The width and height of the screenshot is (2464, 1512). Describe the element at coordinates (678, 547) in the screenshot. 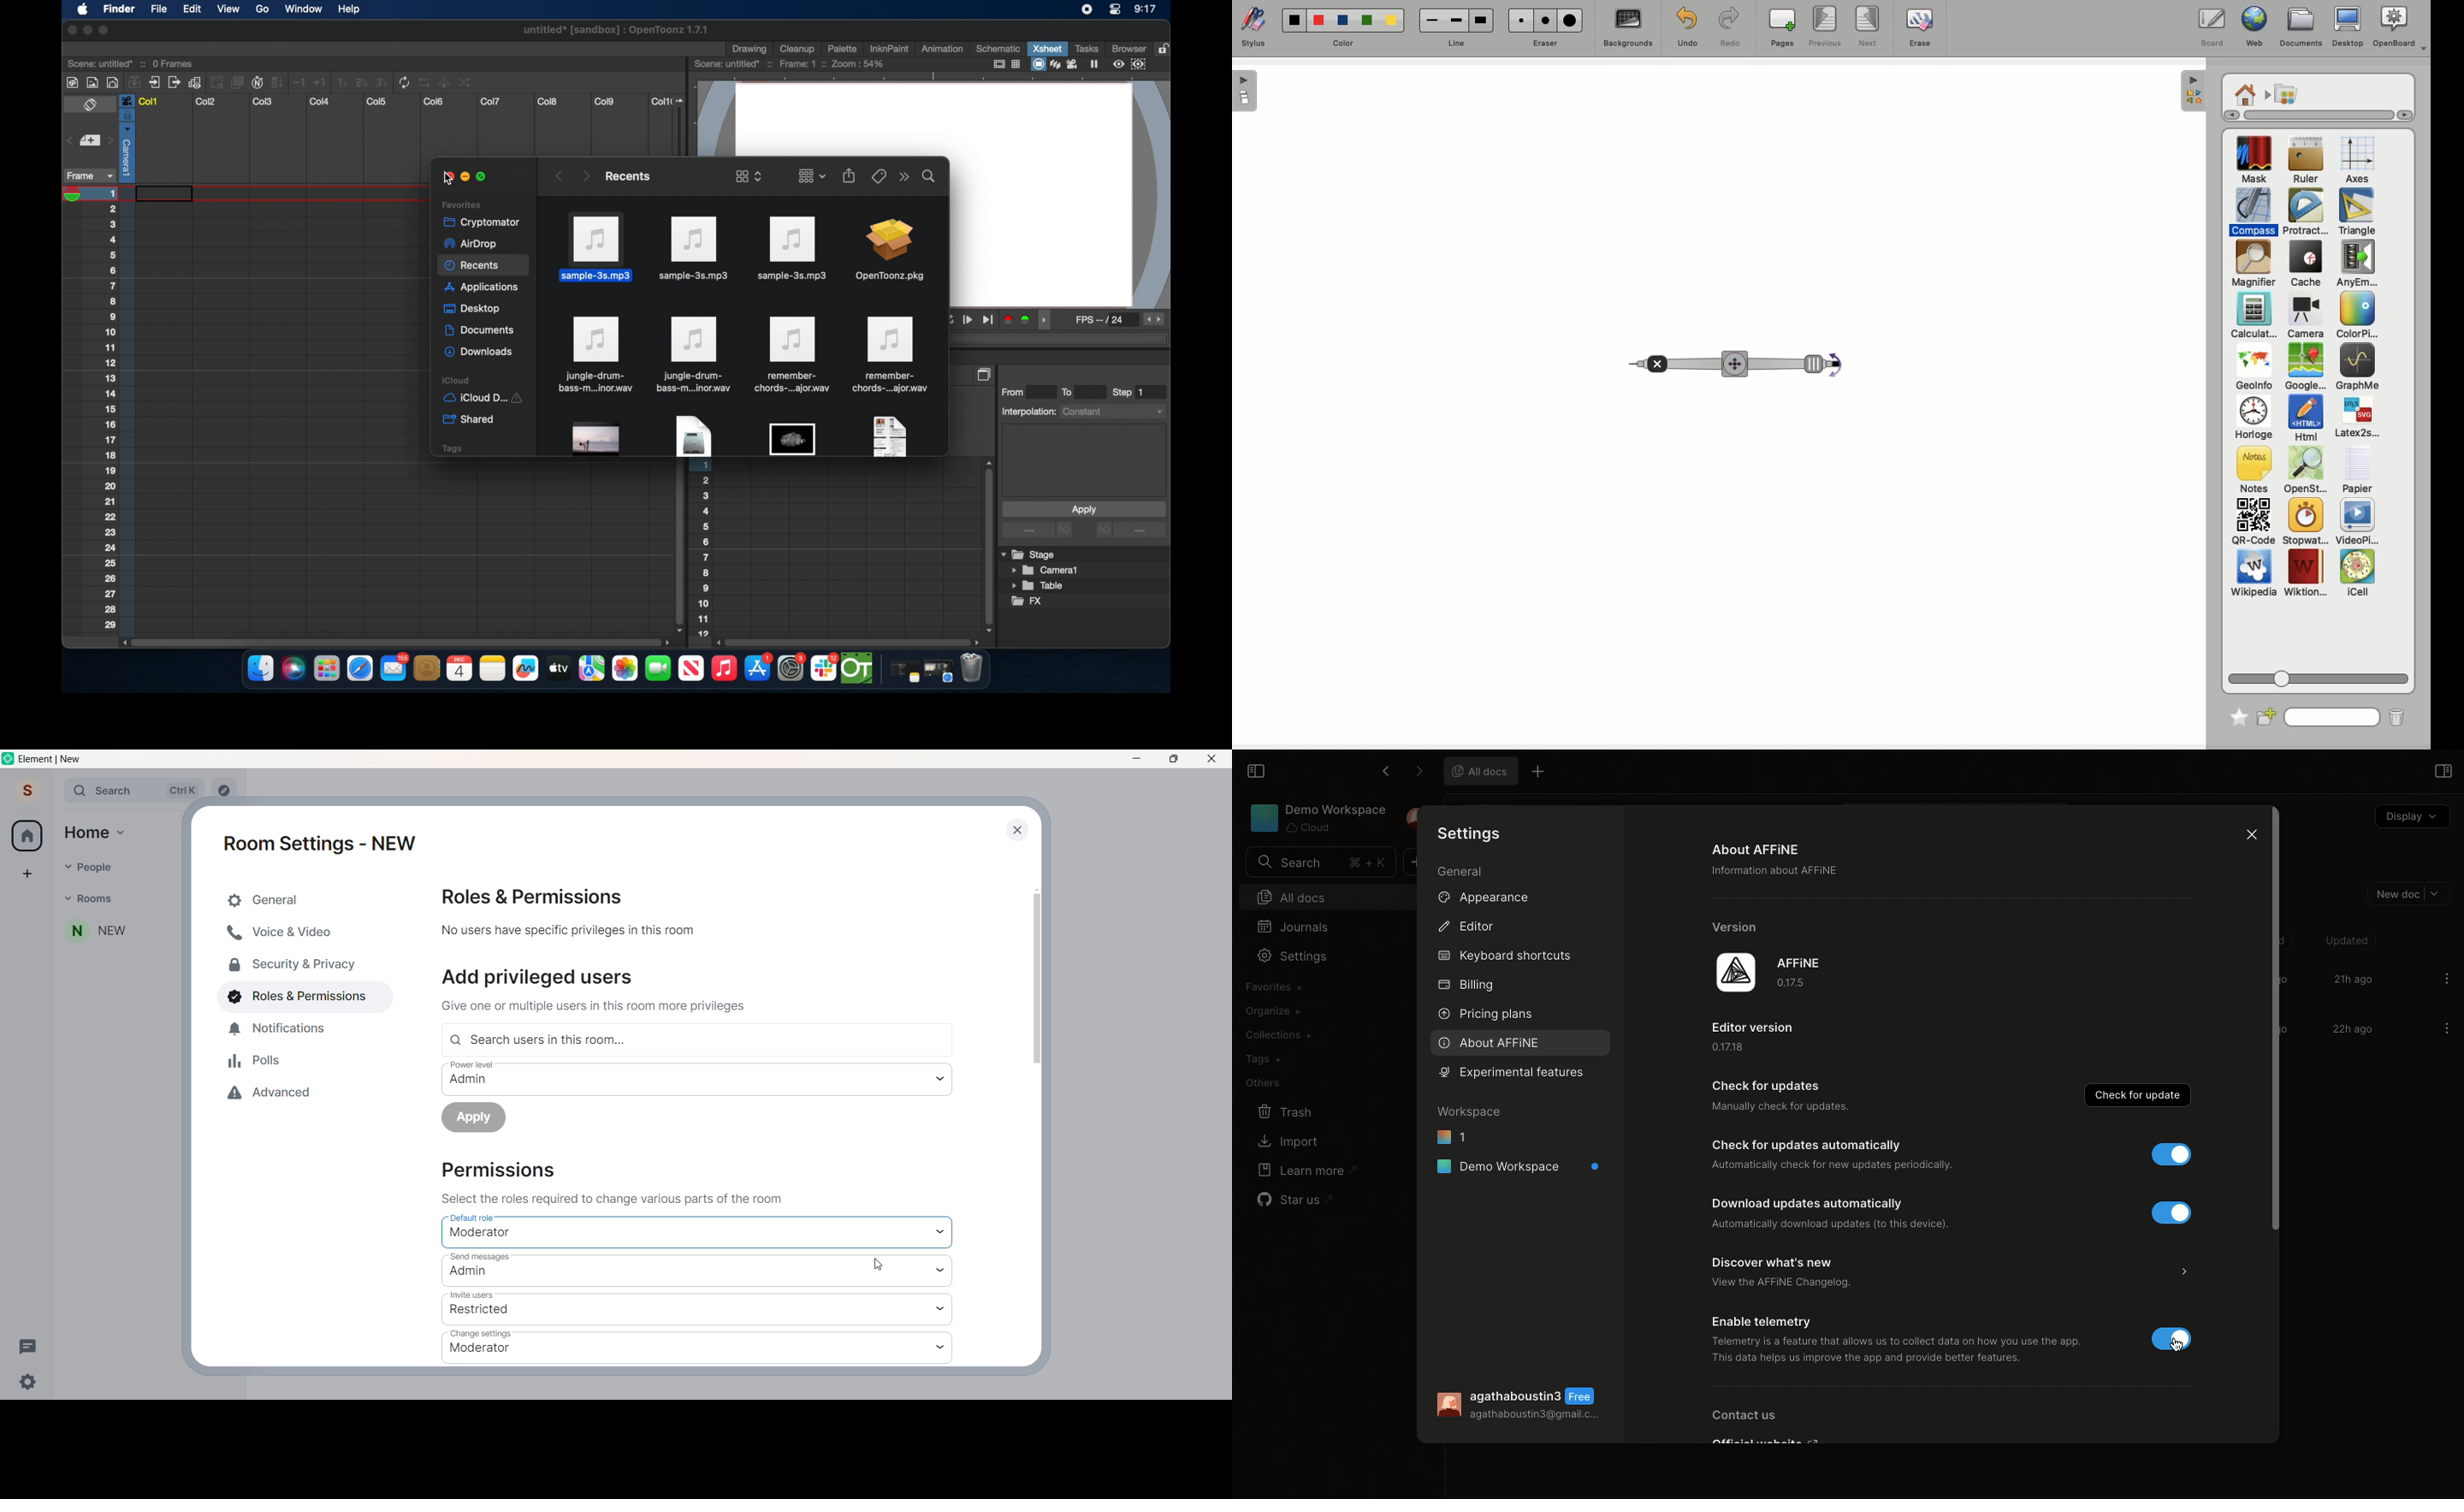

I see `scroll box` at that location.